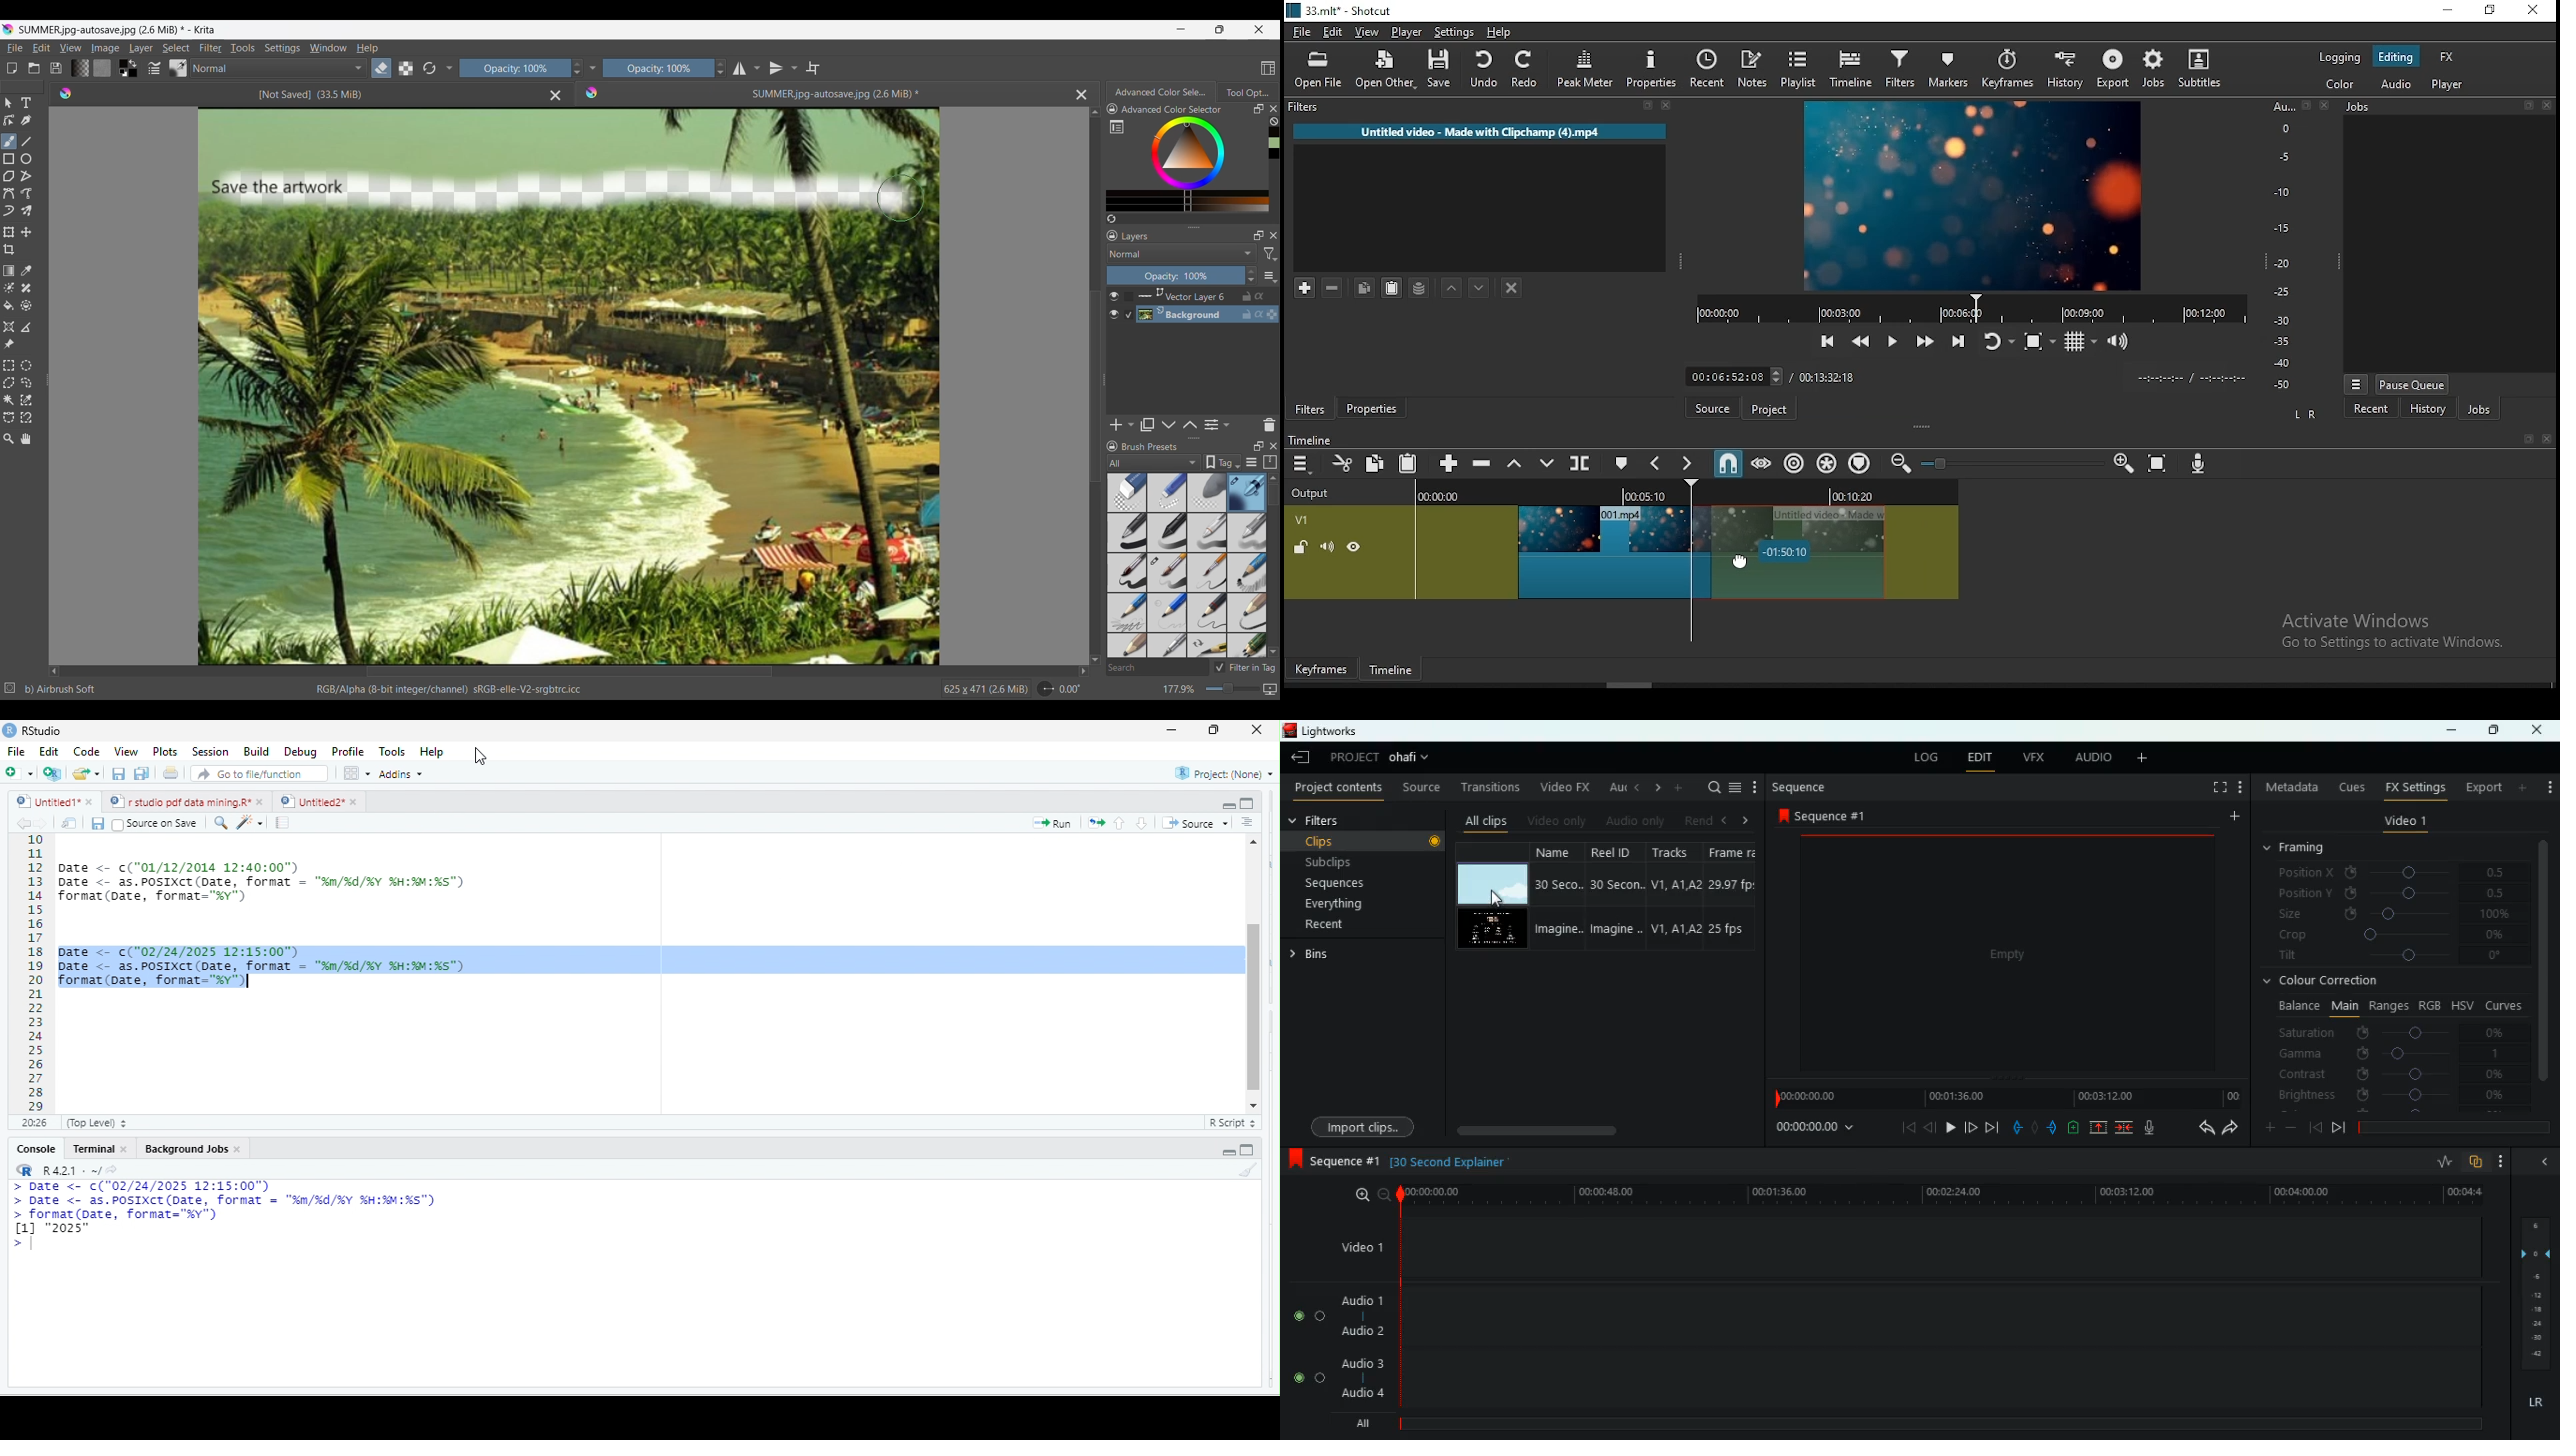 The height and width of the screenshot is (1456, 2576). What do you see at coordinates (1730, 896) in the screenshot?
I see `fps` at bounding box center [1730, 896].